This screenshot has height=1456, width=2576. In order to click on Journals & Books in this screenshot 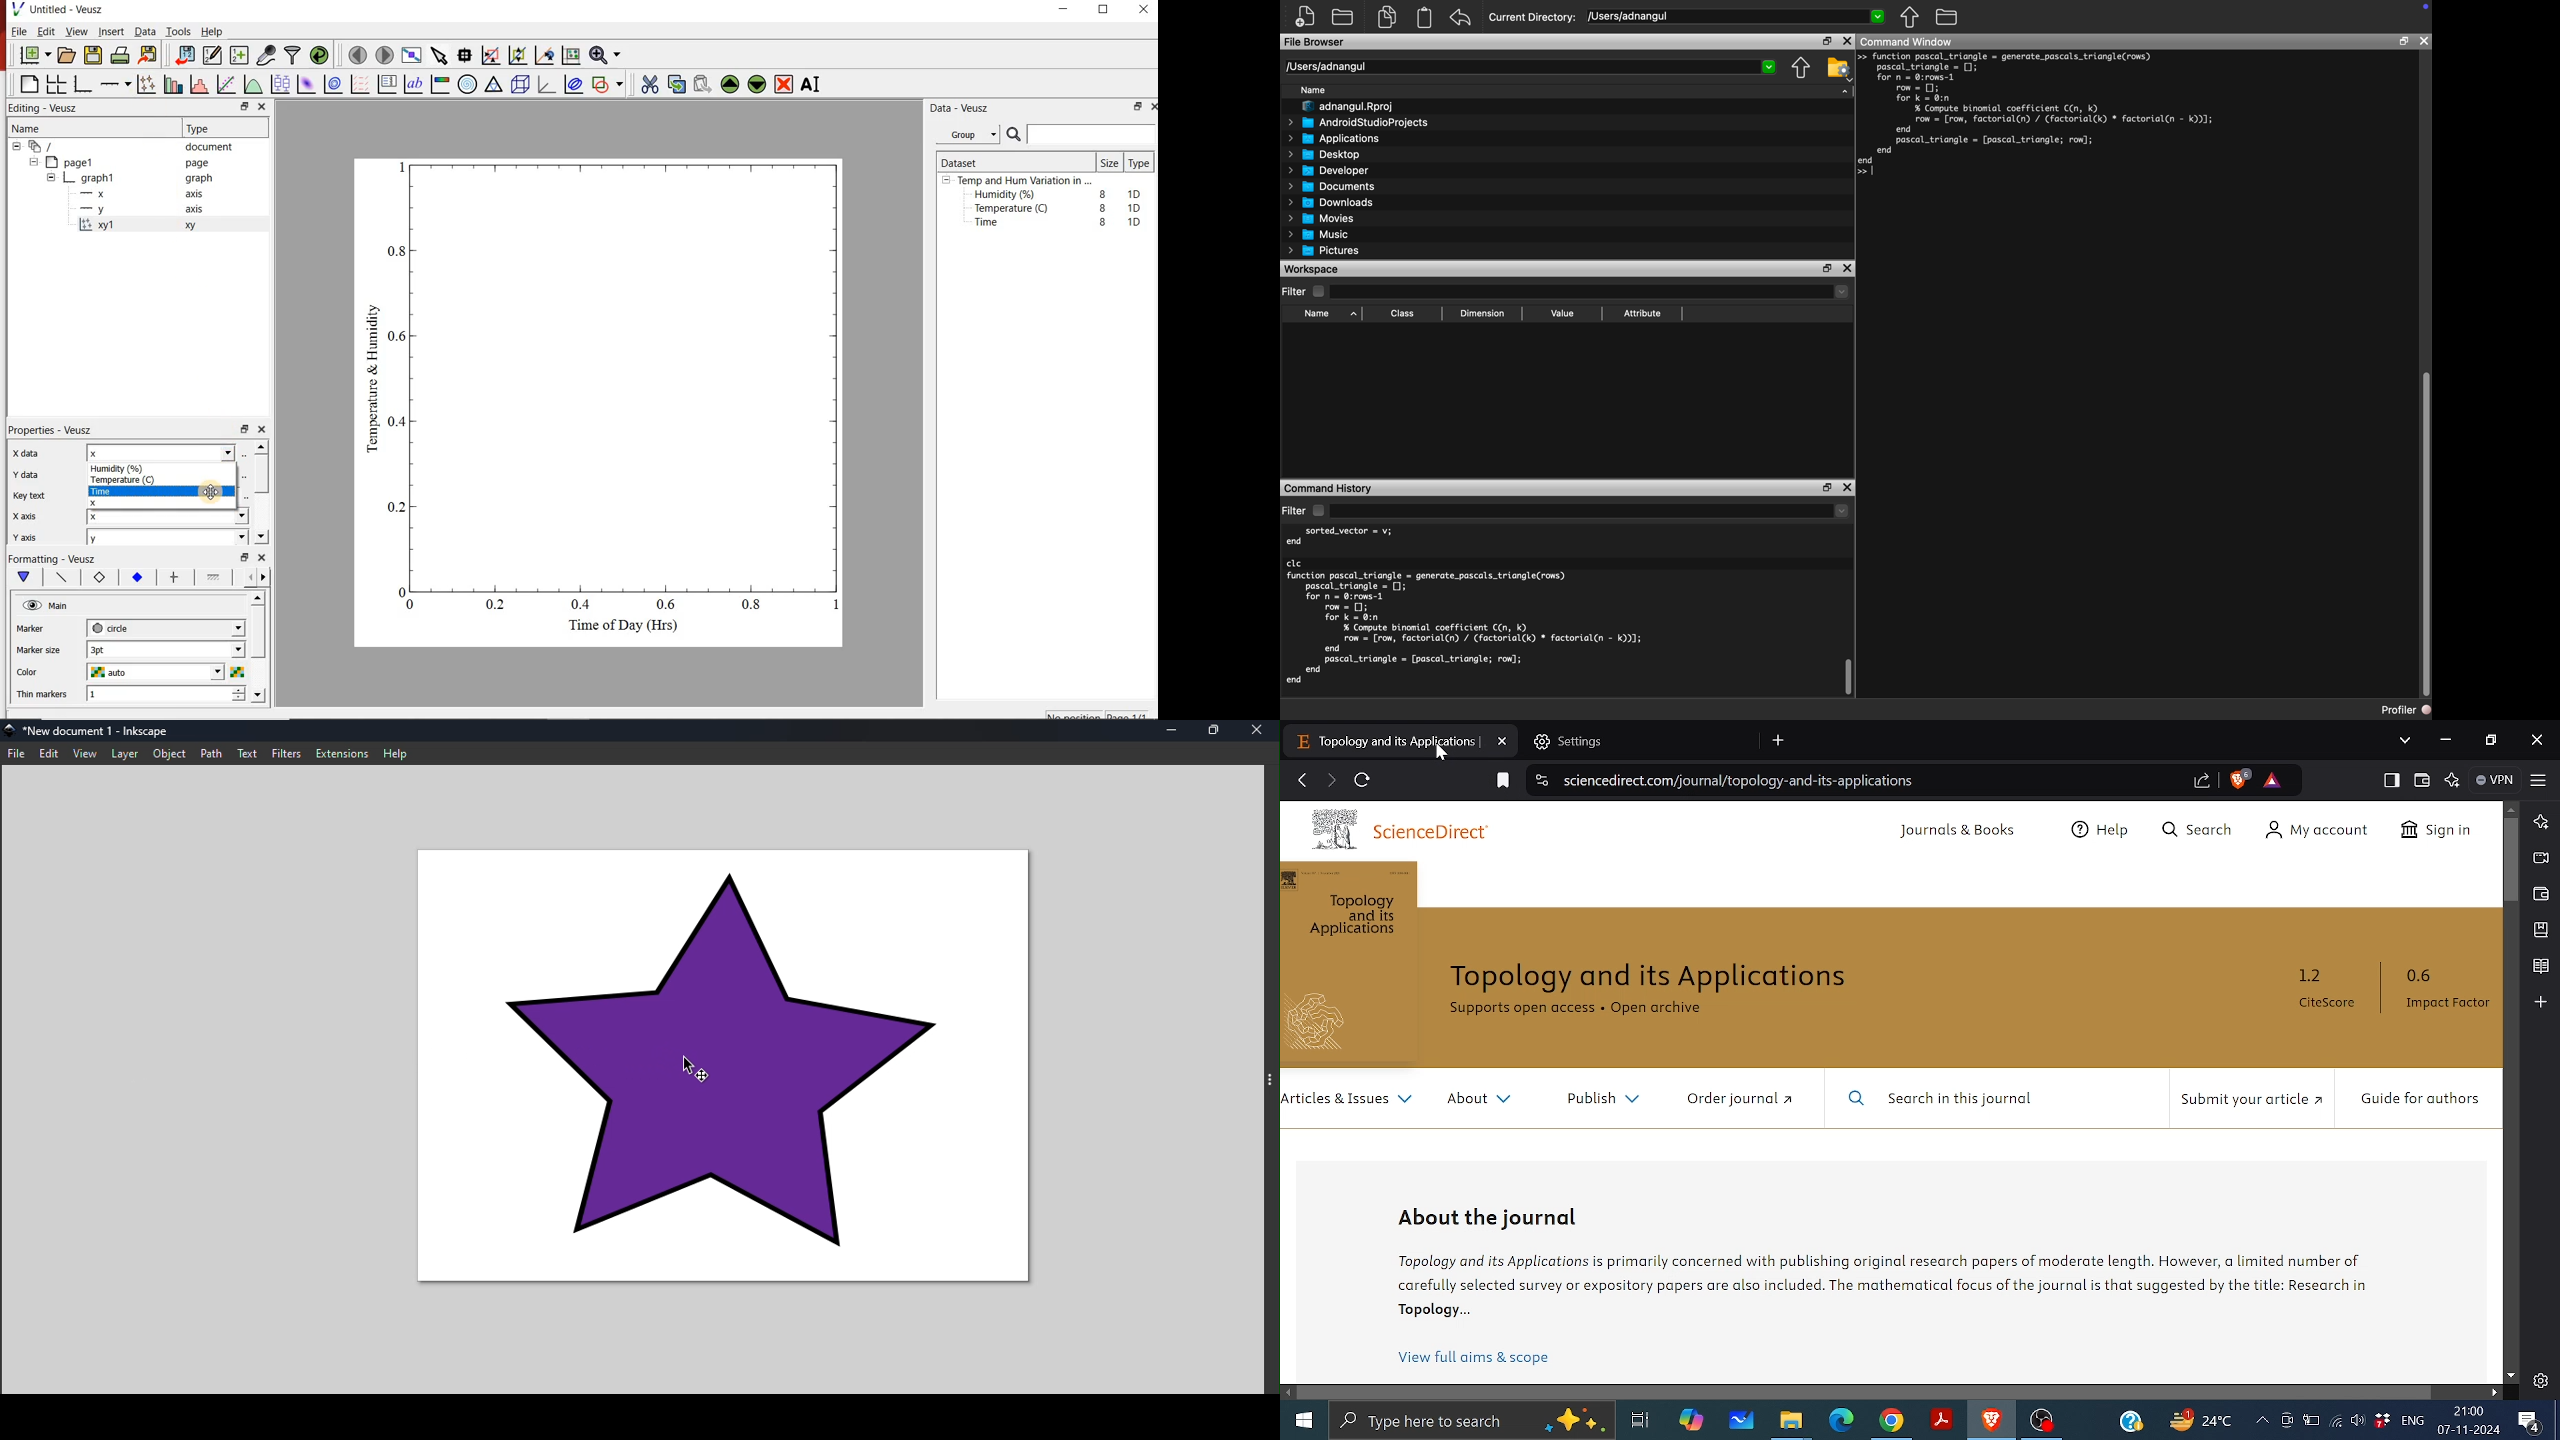, I will do `click(1953, 832)`.